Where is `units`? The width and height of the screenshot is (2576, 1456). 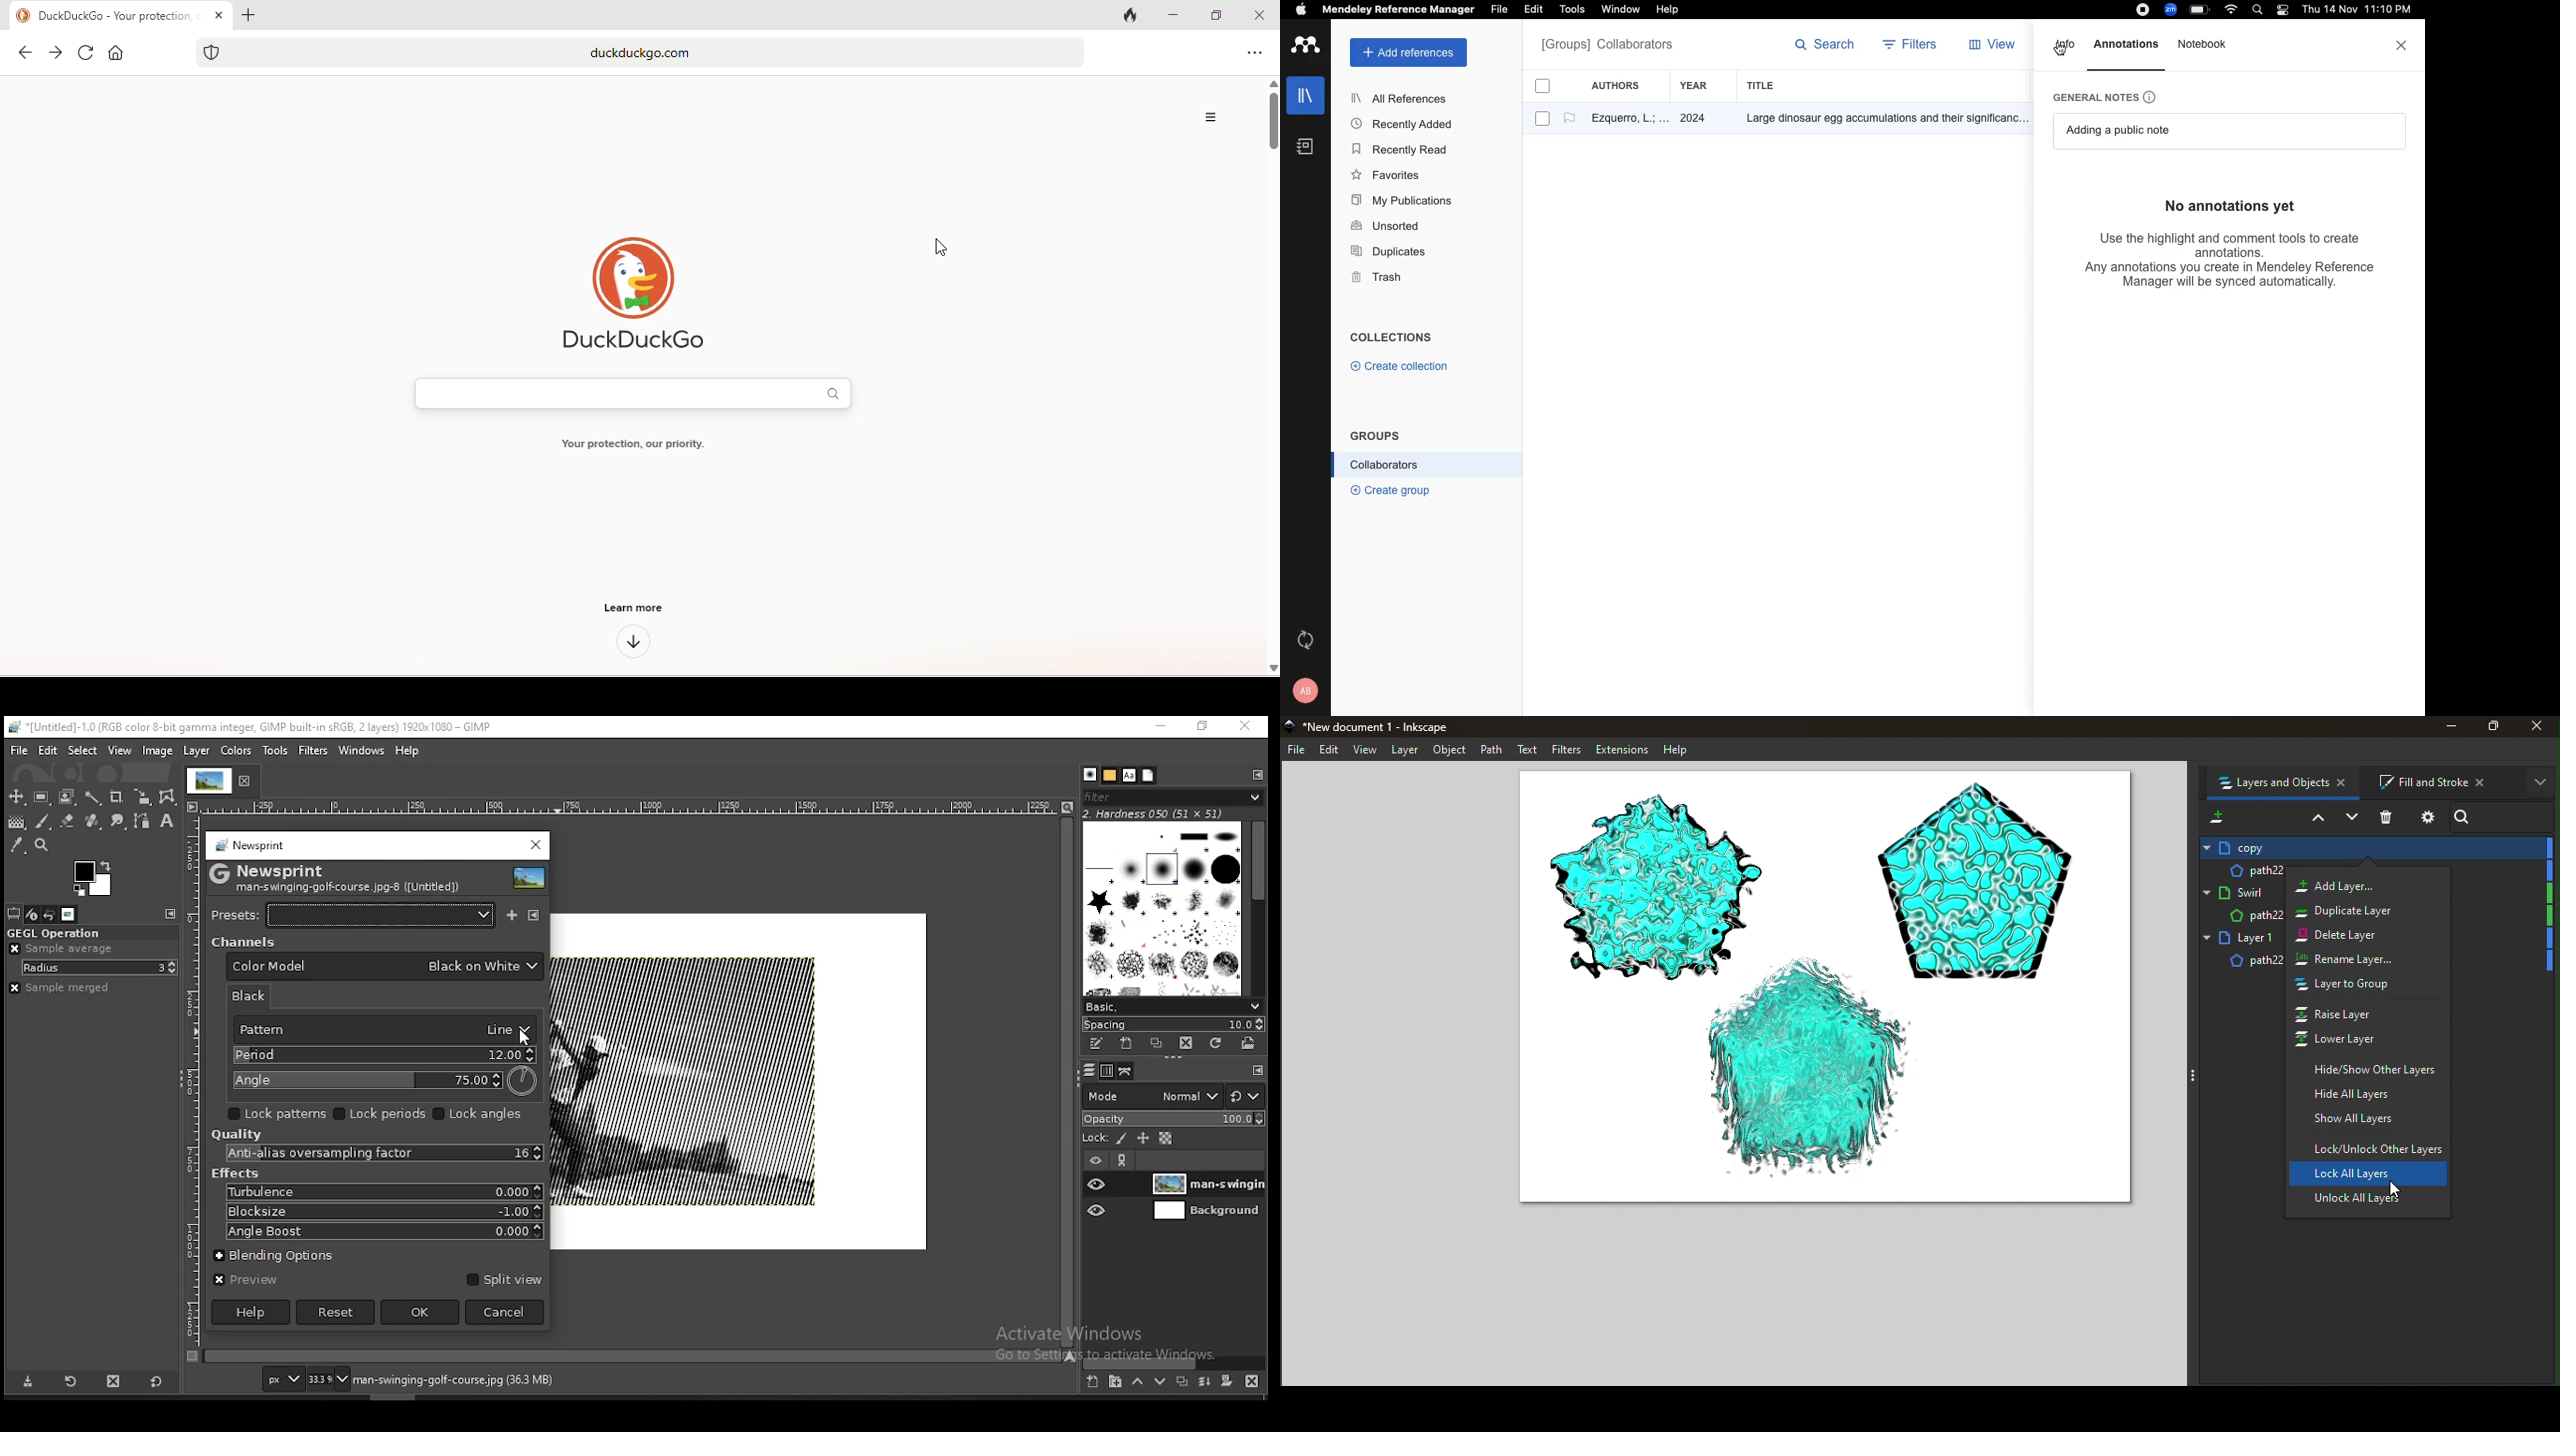 units is located at coordinates (282, 1379).